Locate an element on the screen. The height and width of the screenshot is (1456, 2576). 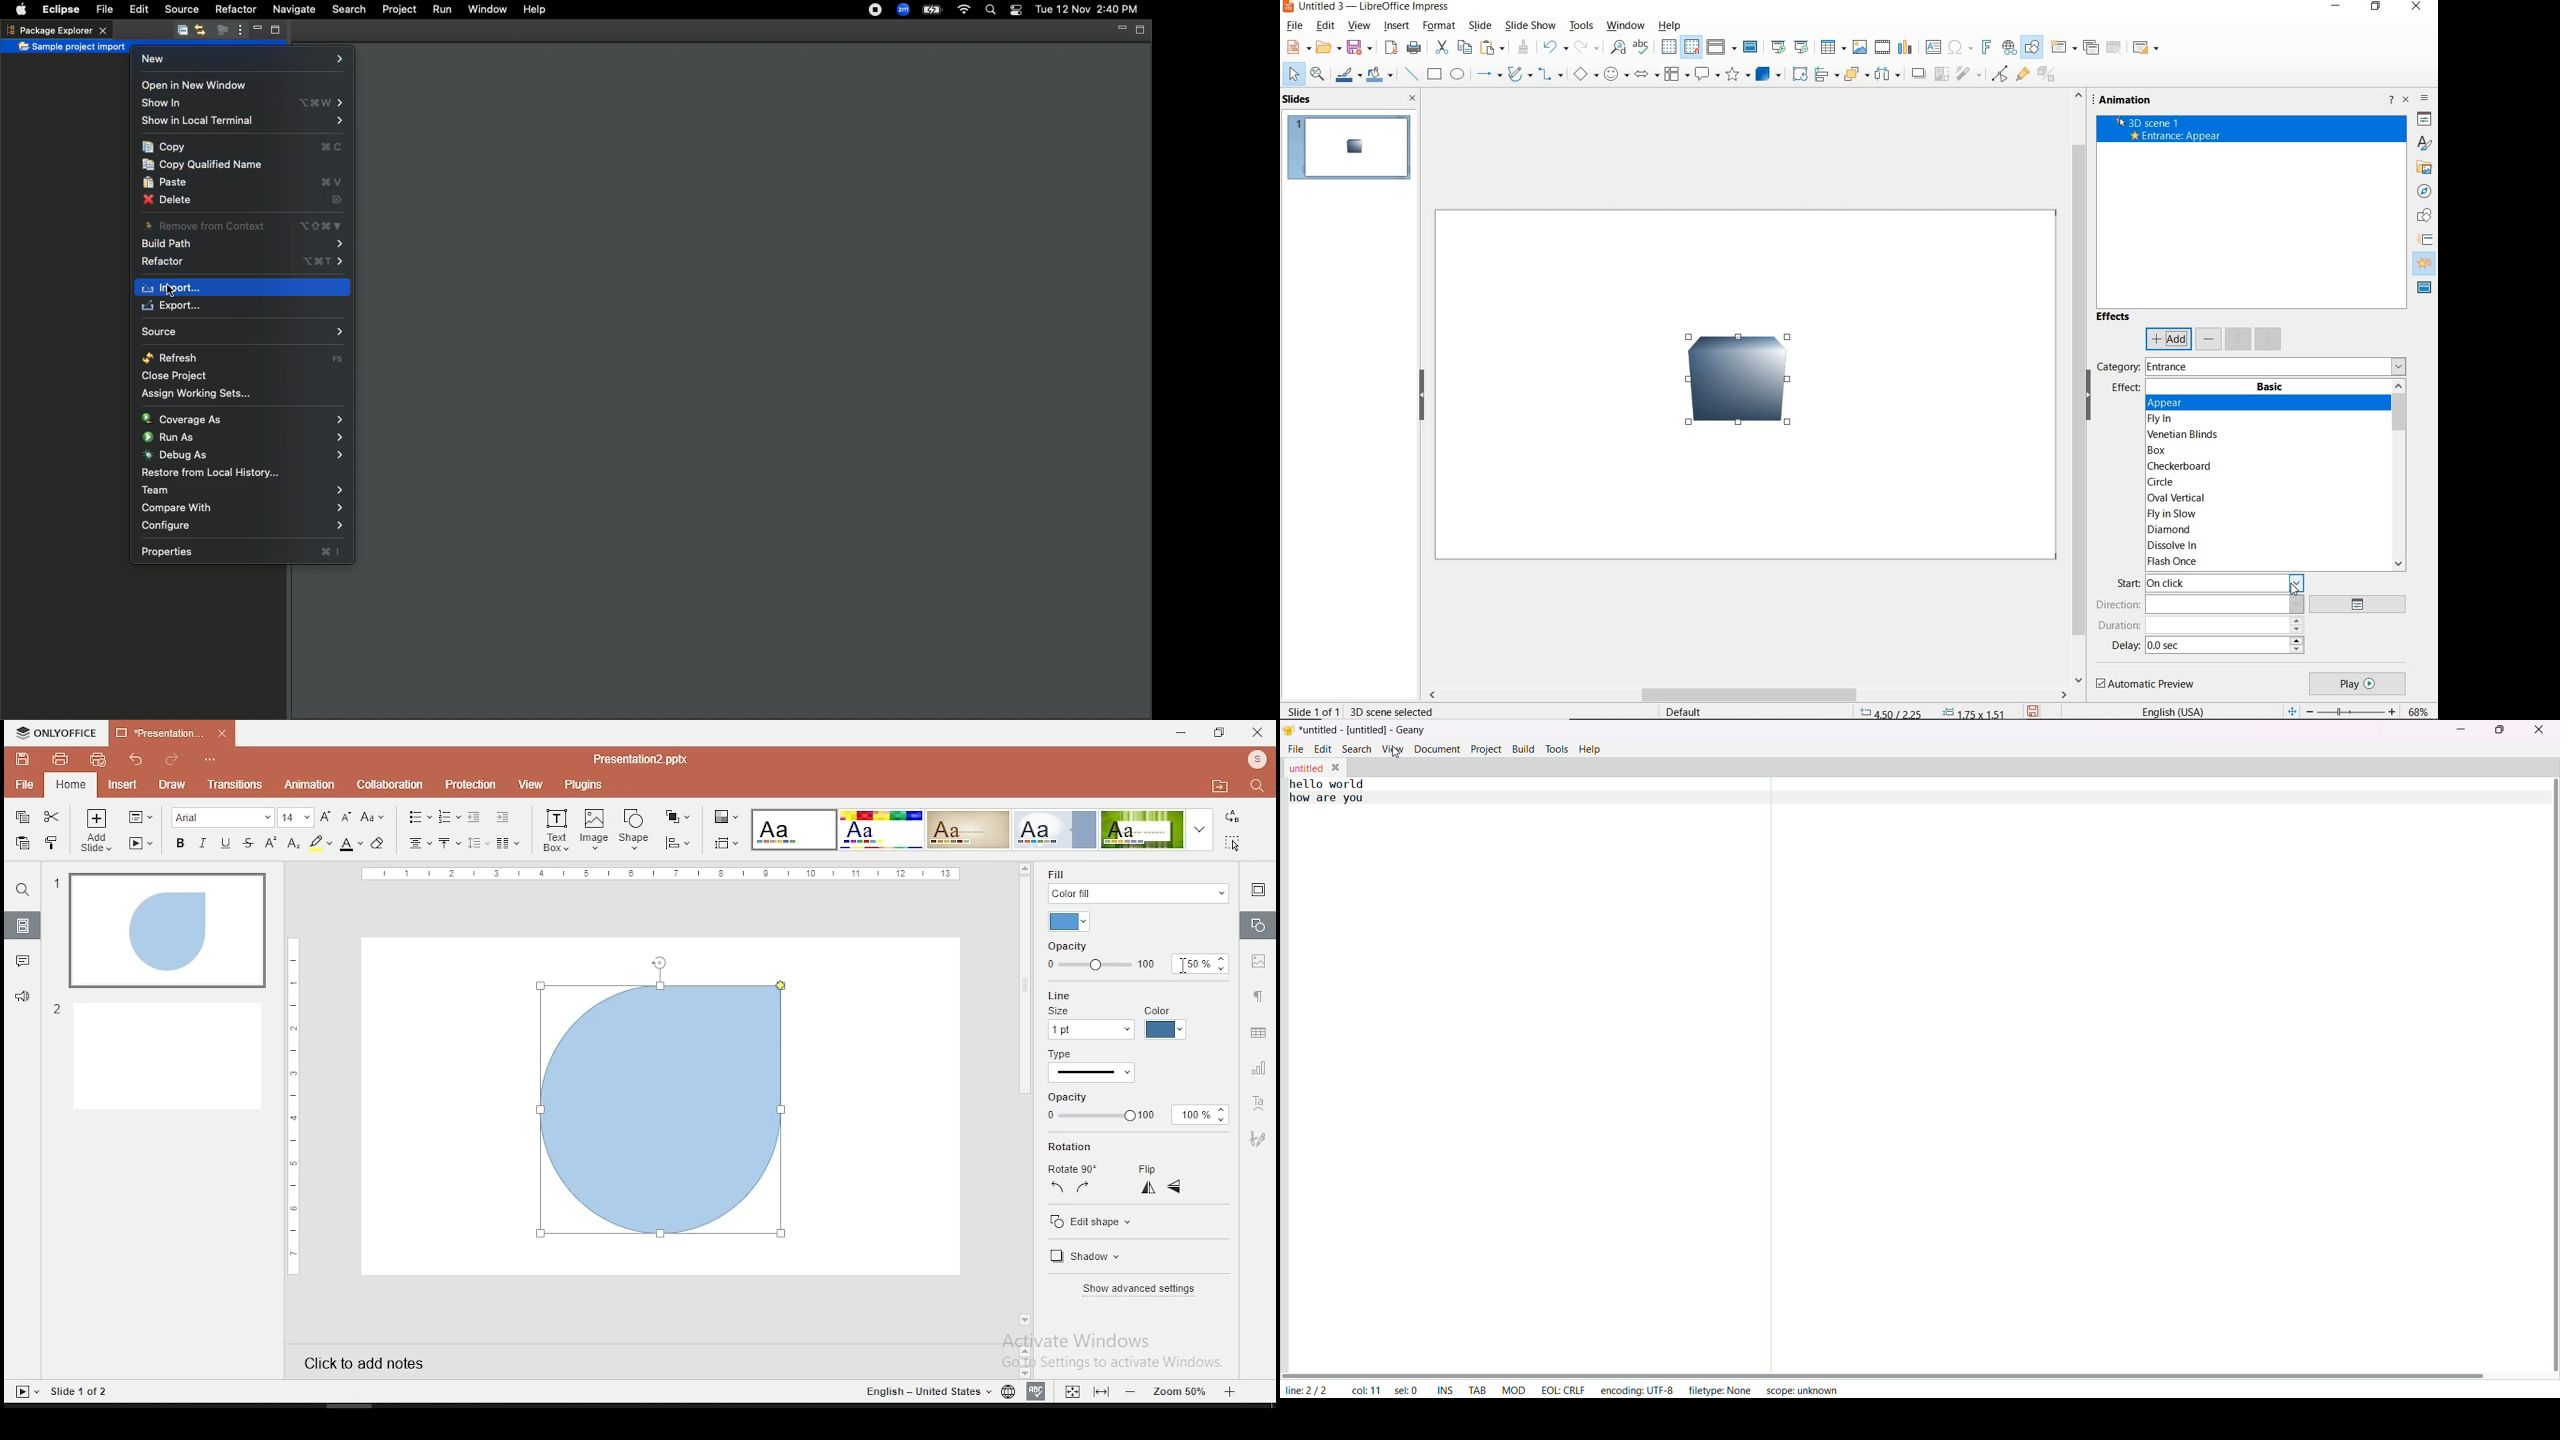
callout shapes is located at coordinates (1707, 74).